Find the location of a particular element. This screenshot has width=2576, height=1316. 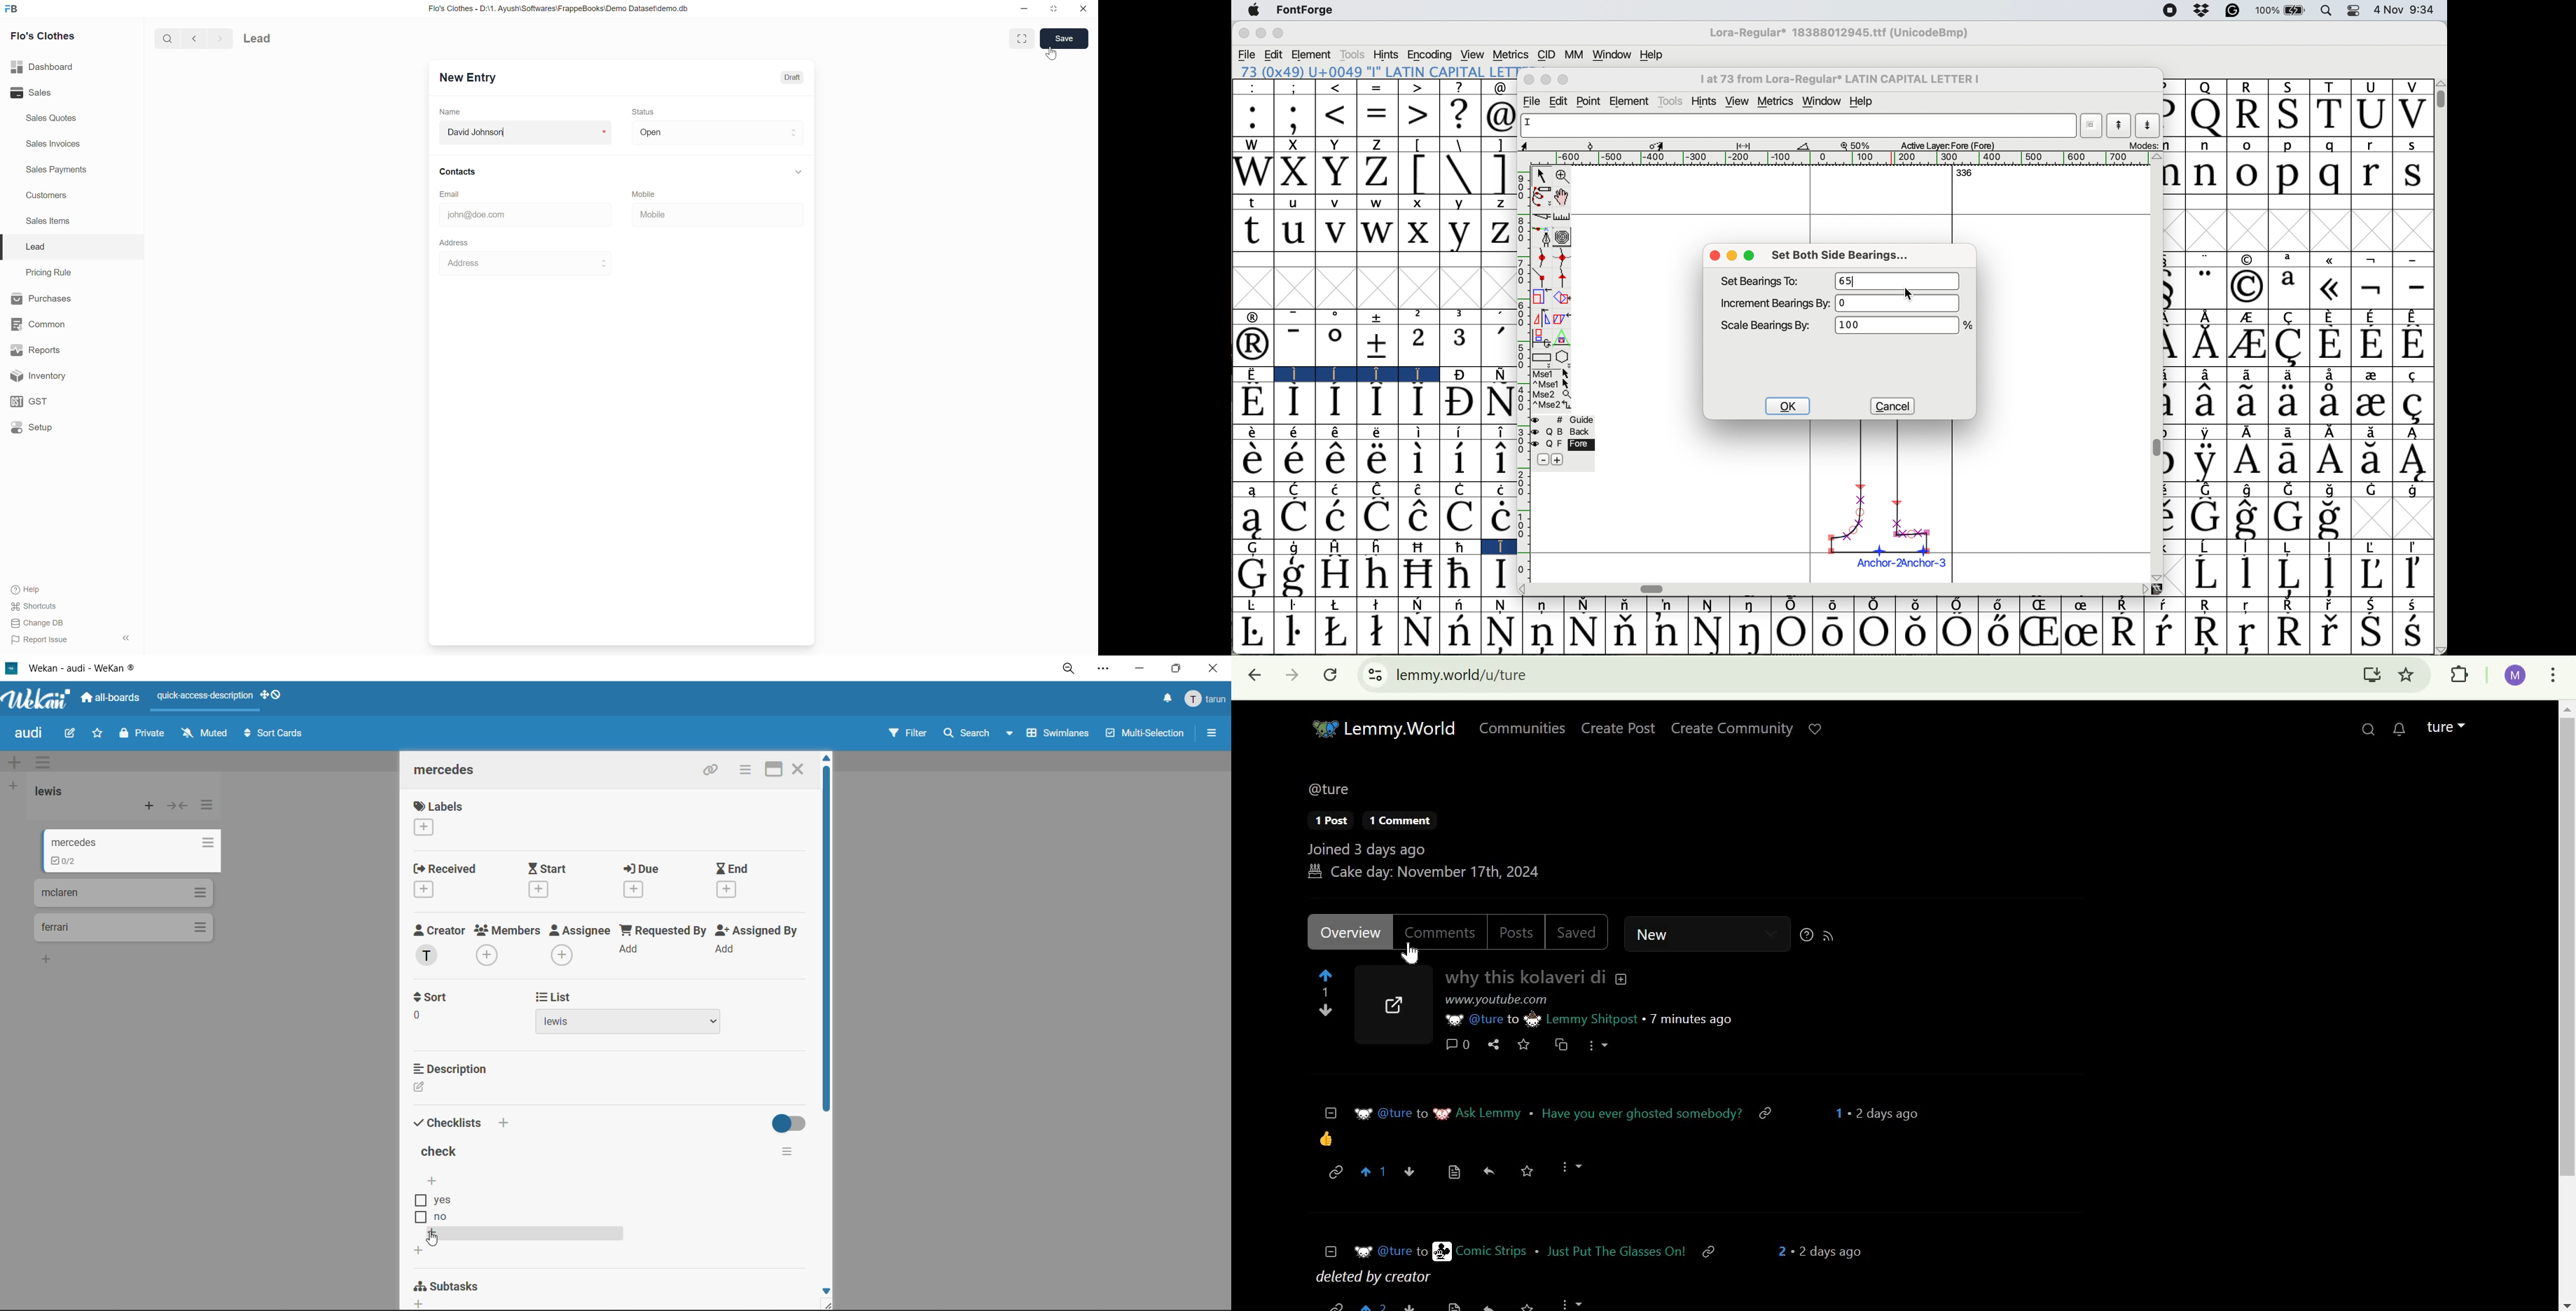

 is located at coordinates (1536, 430).